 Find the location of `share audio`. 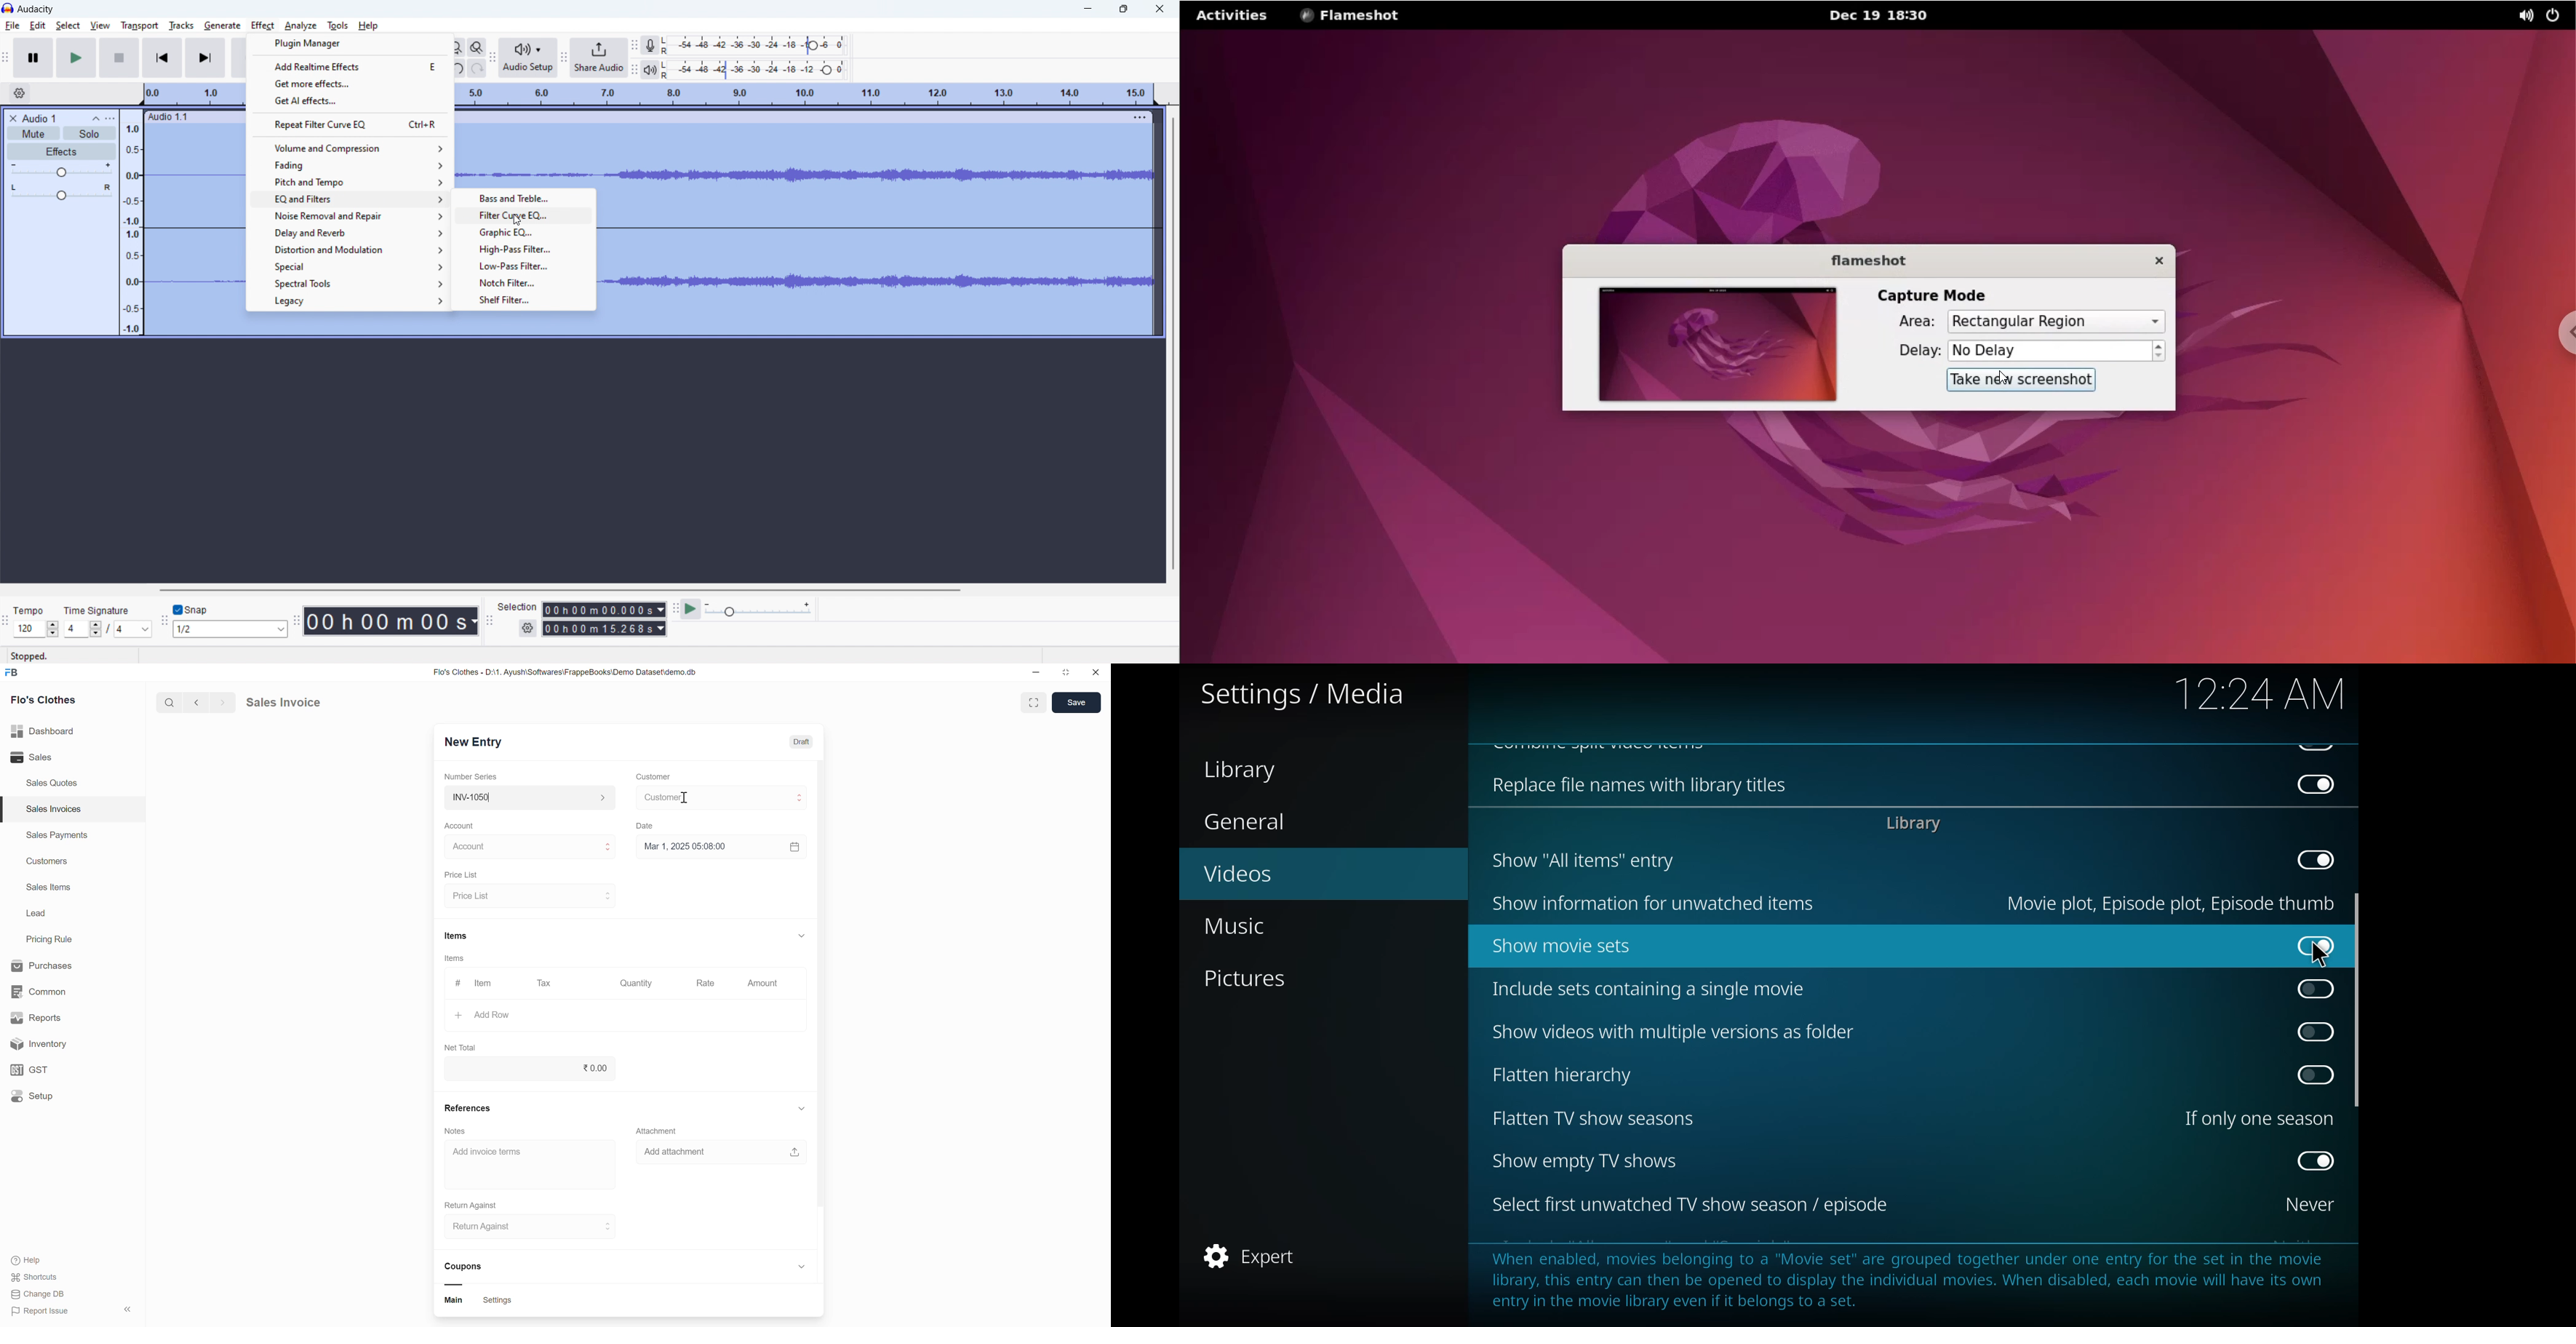

share audio is located at coordinates (600, 57).